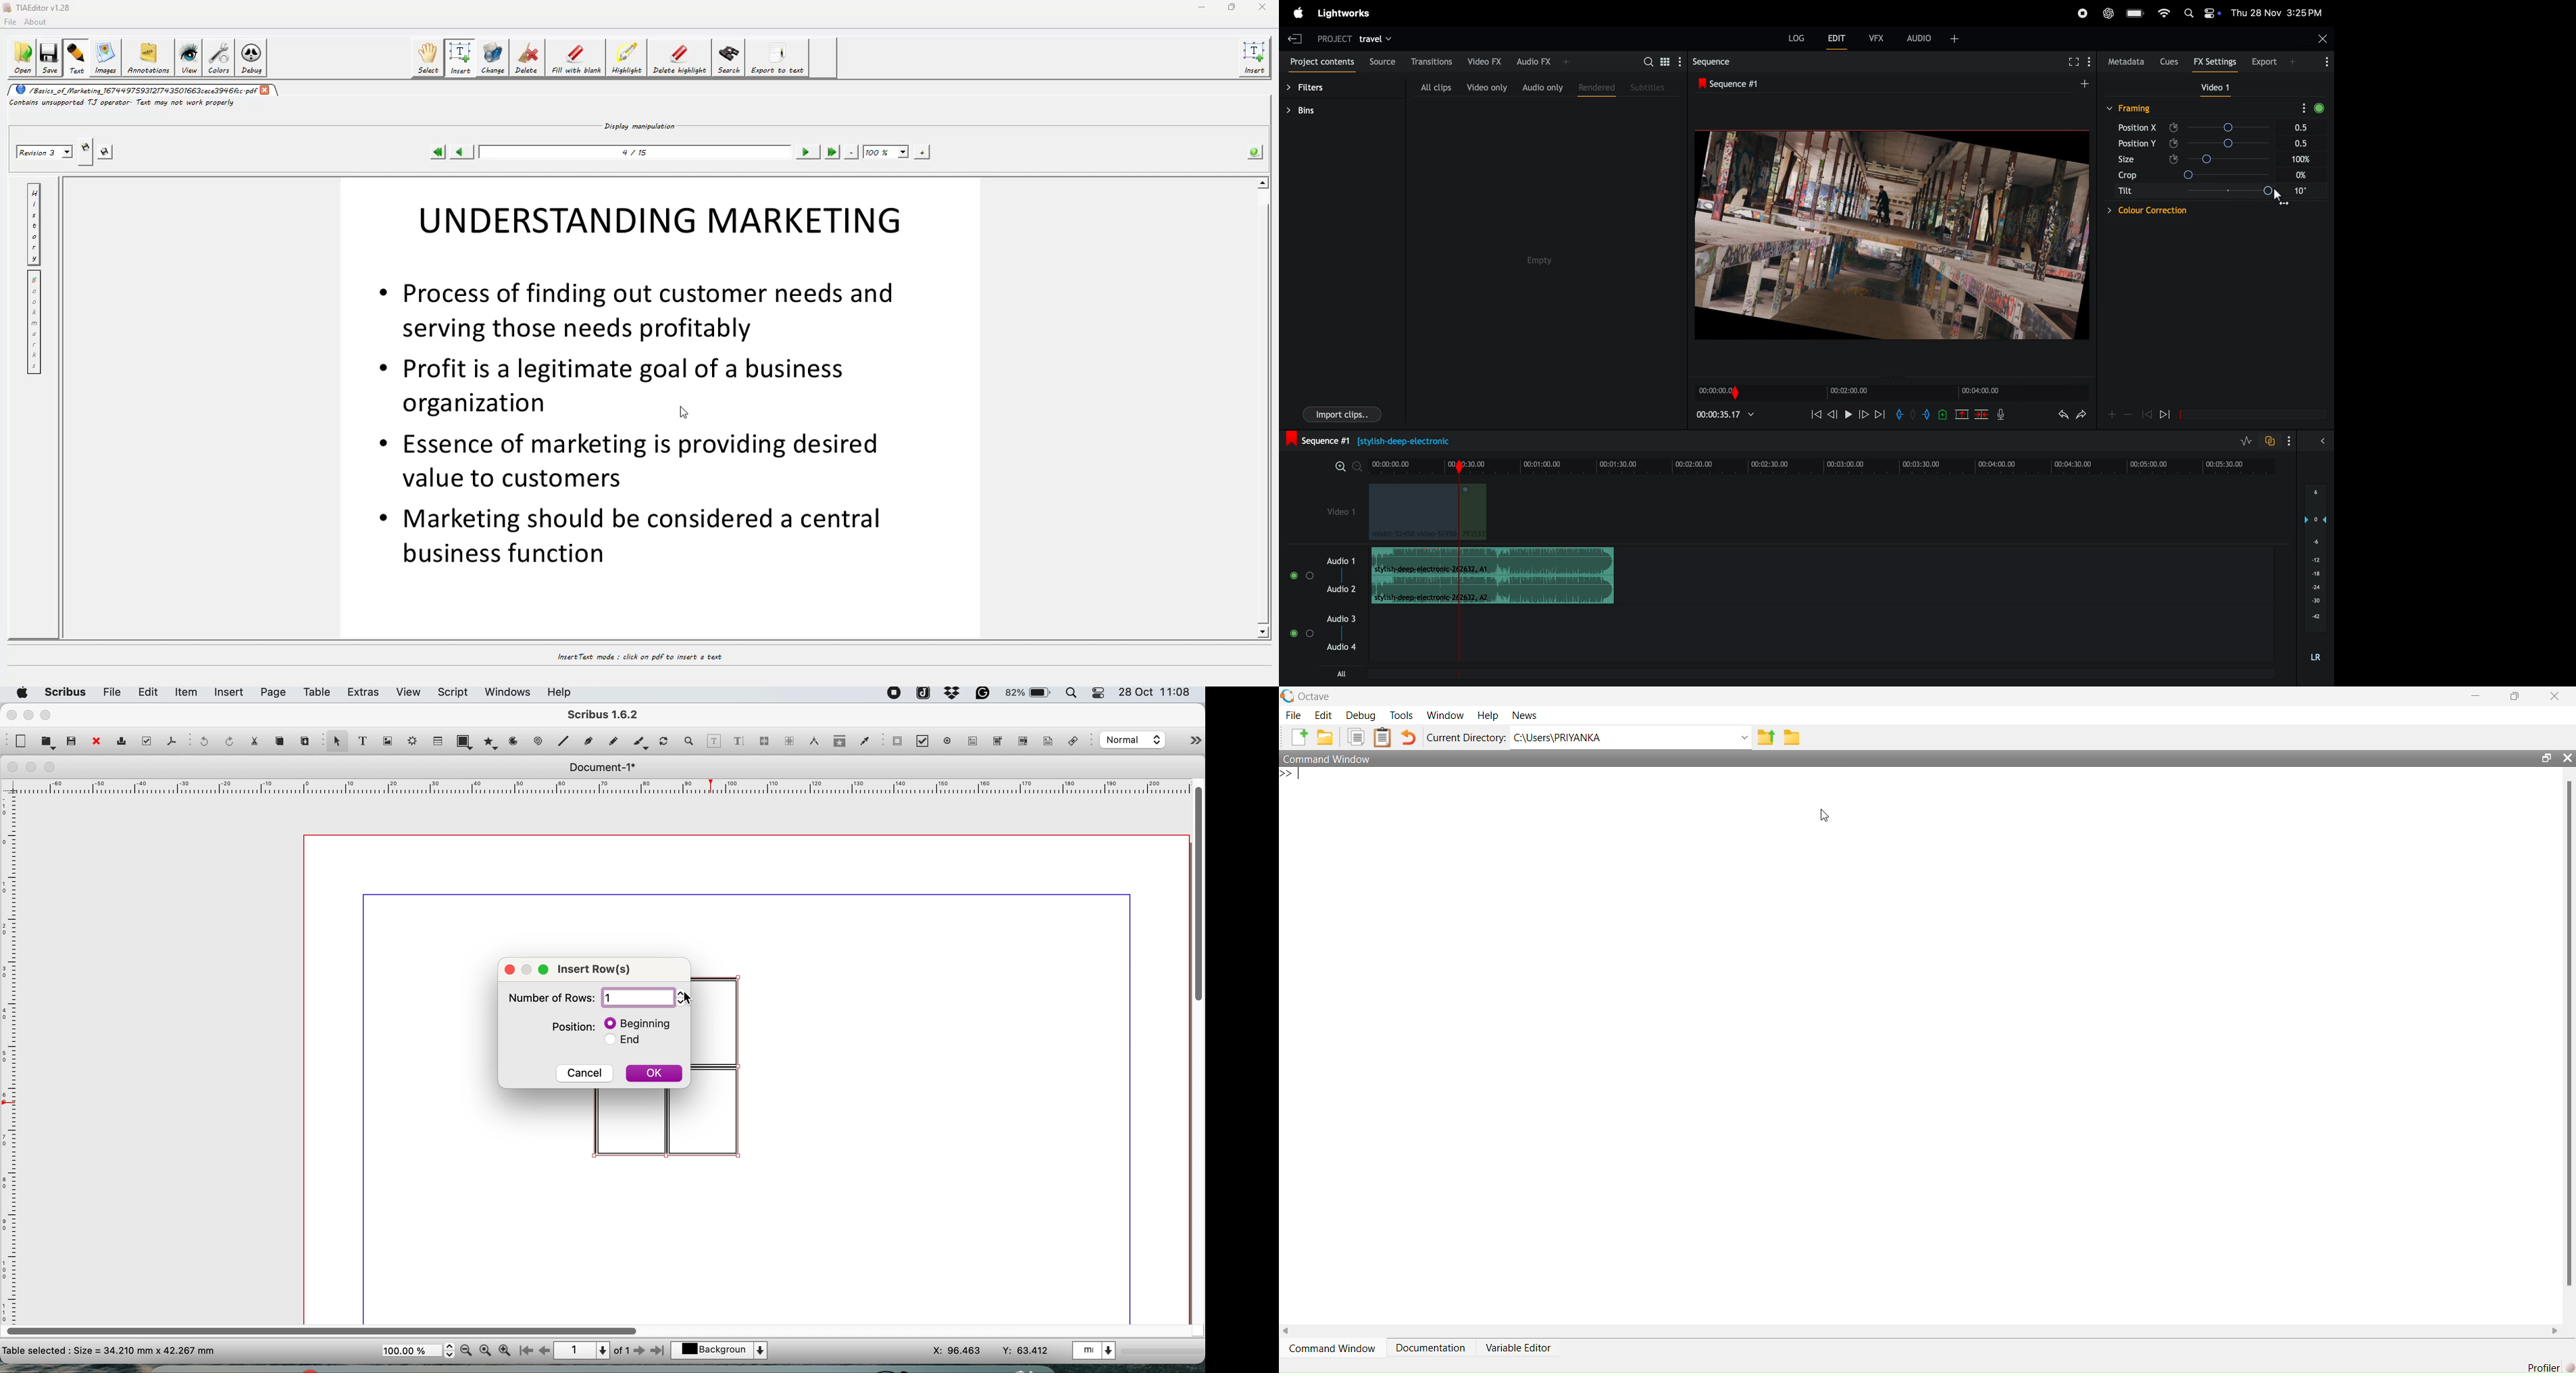  Describe the element at coordinates (510, 969) in the screenshot. I see `close` at that location.